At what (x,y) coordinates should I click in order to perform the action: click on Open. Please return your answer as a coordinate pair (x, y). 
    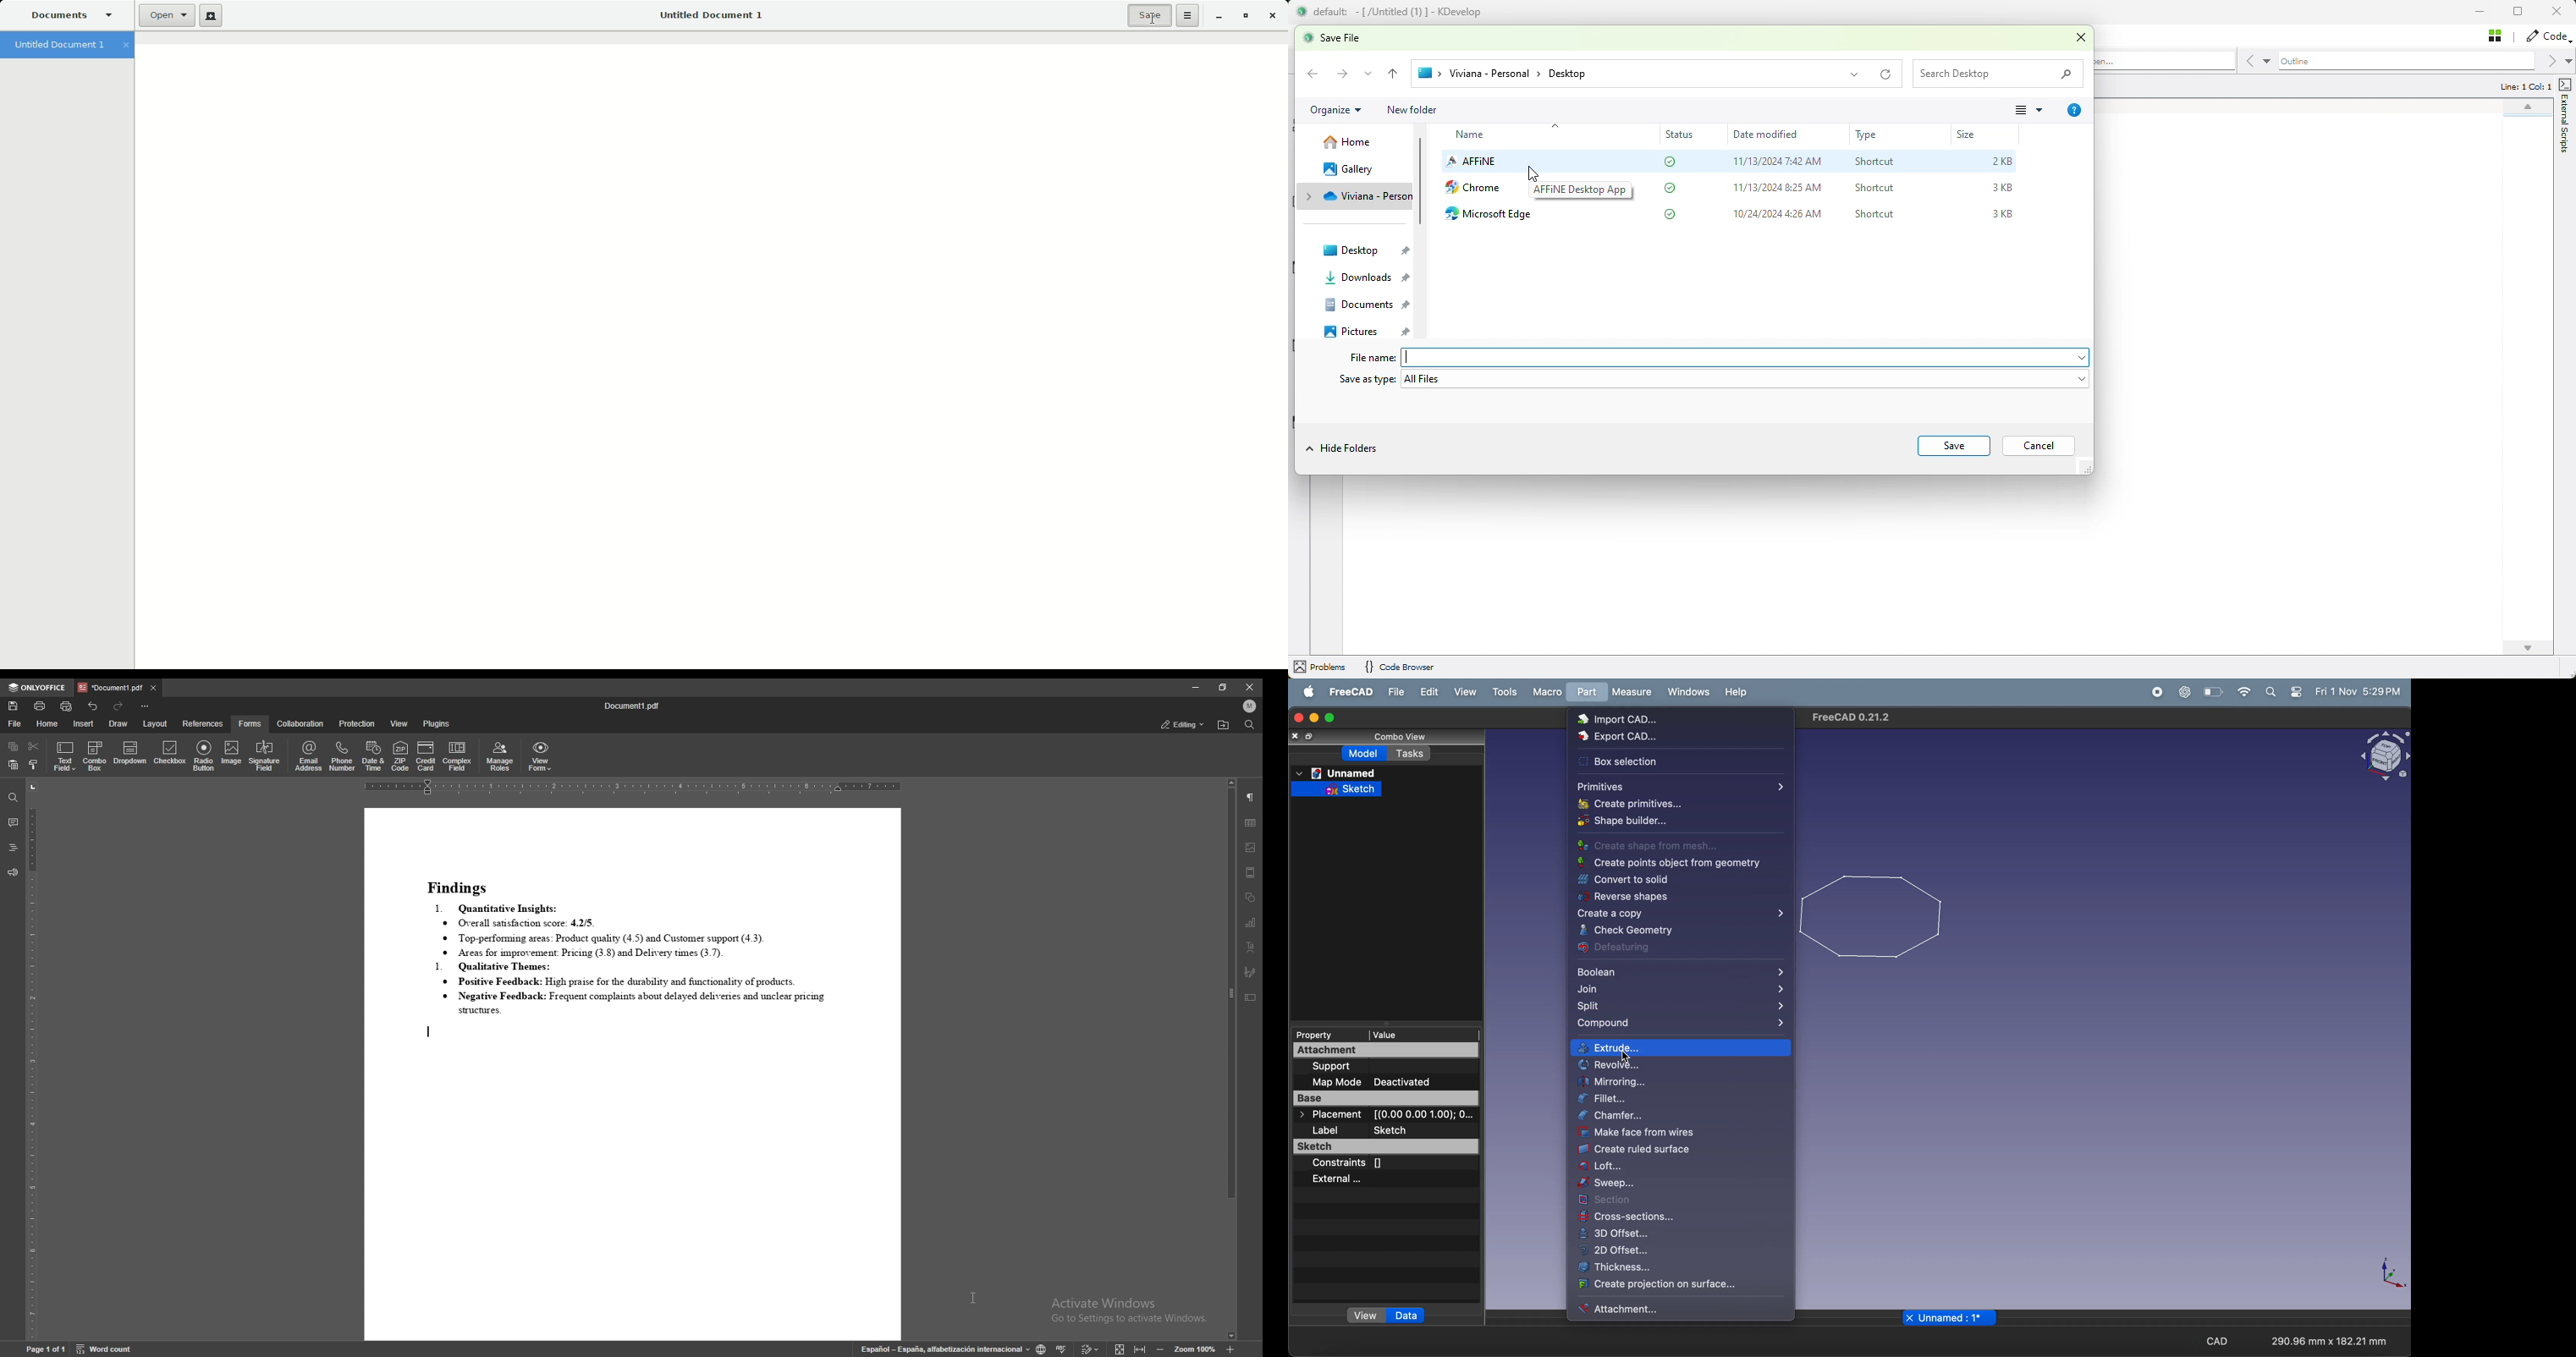
    Looking at the image, I should click on (162, 15).